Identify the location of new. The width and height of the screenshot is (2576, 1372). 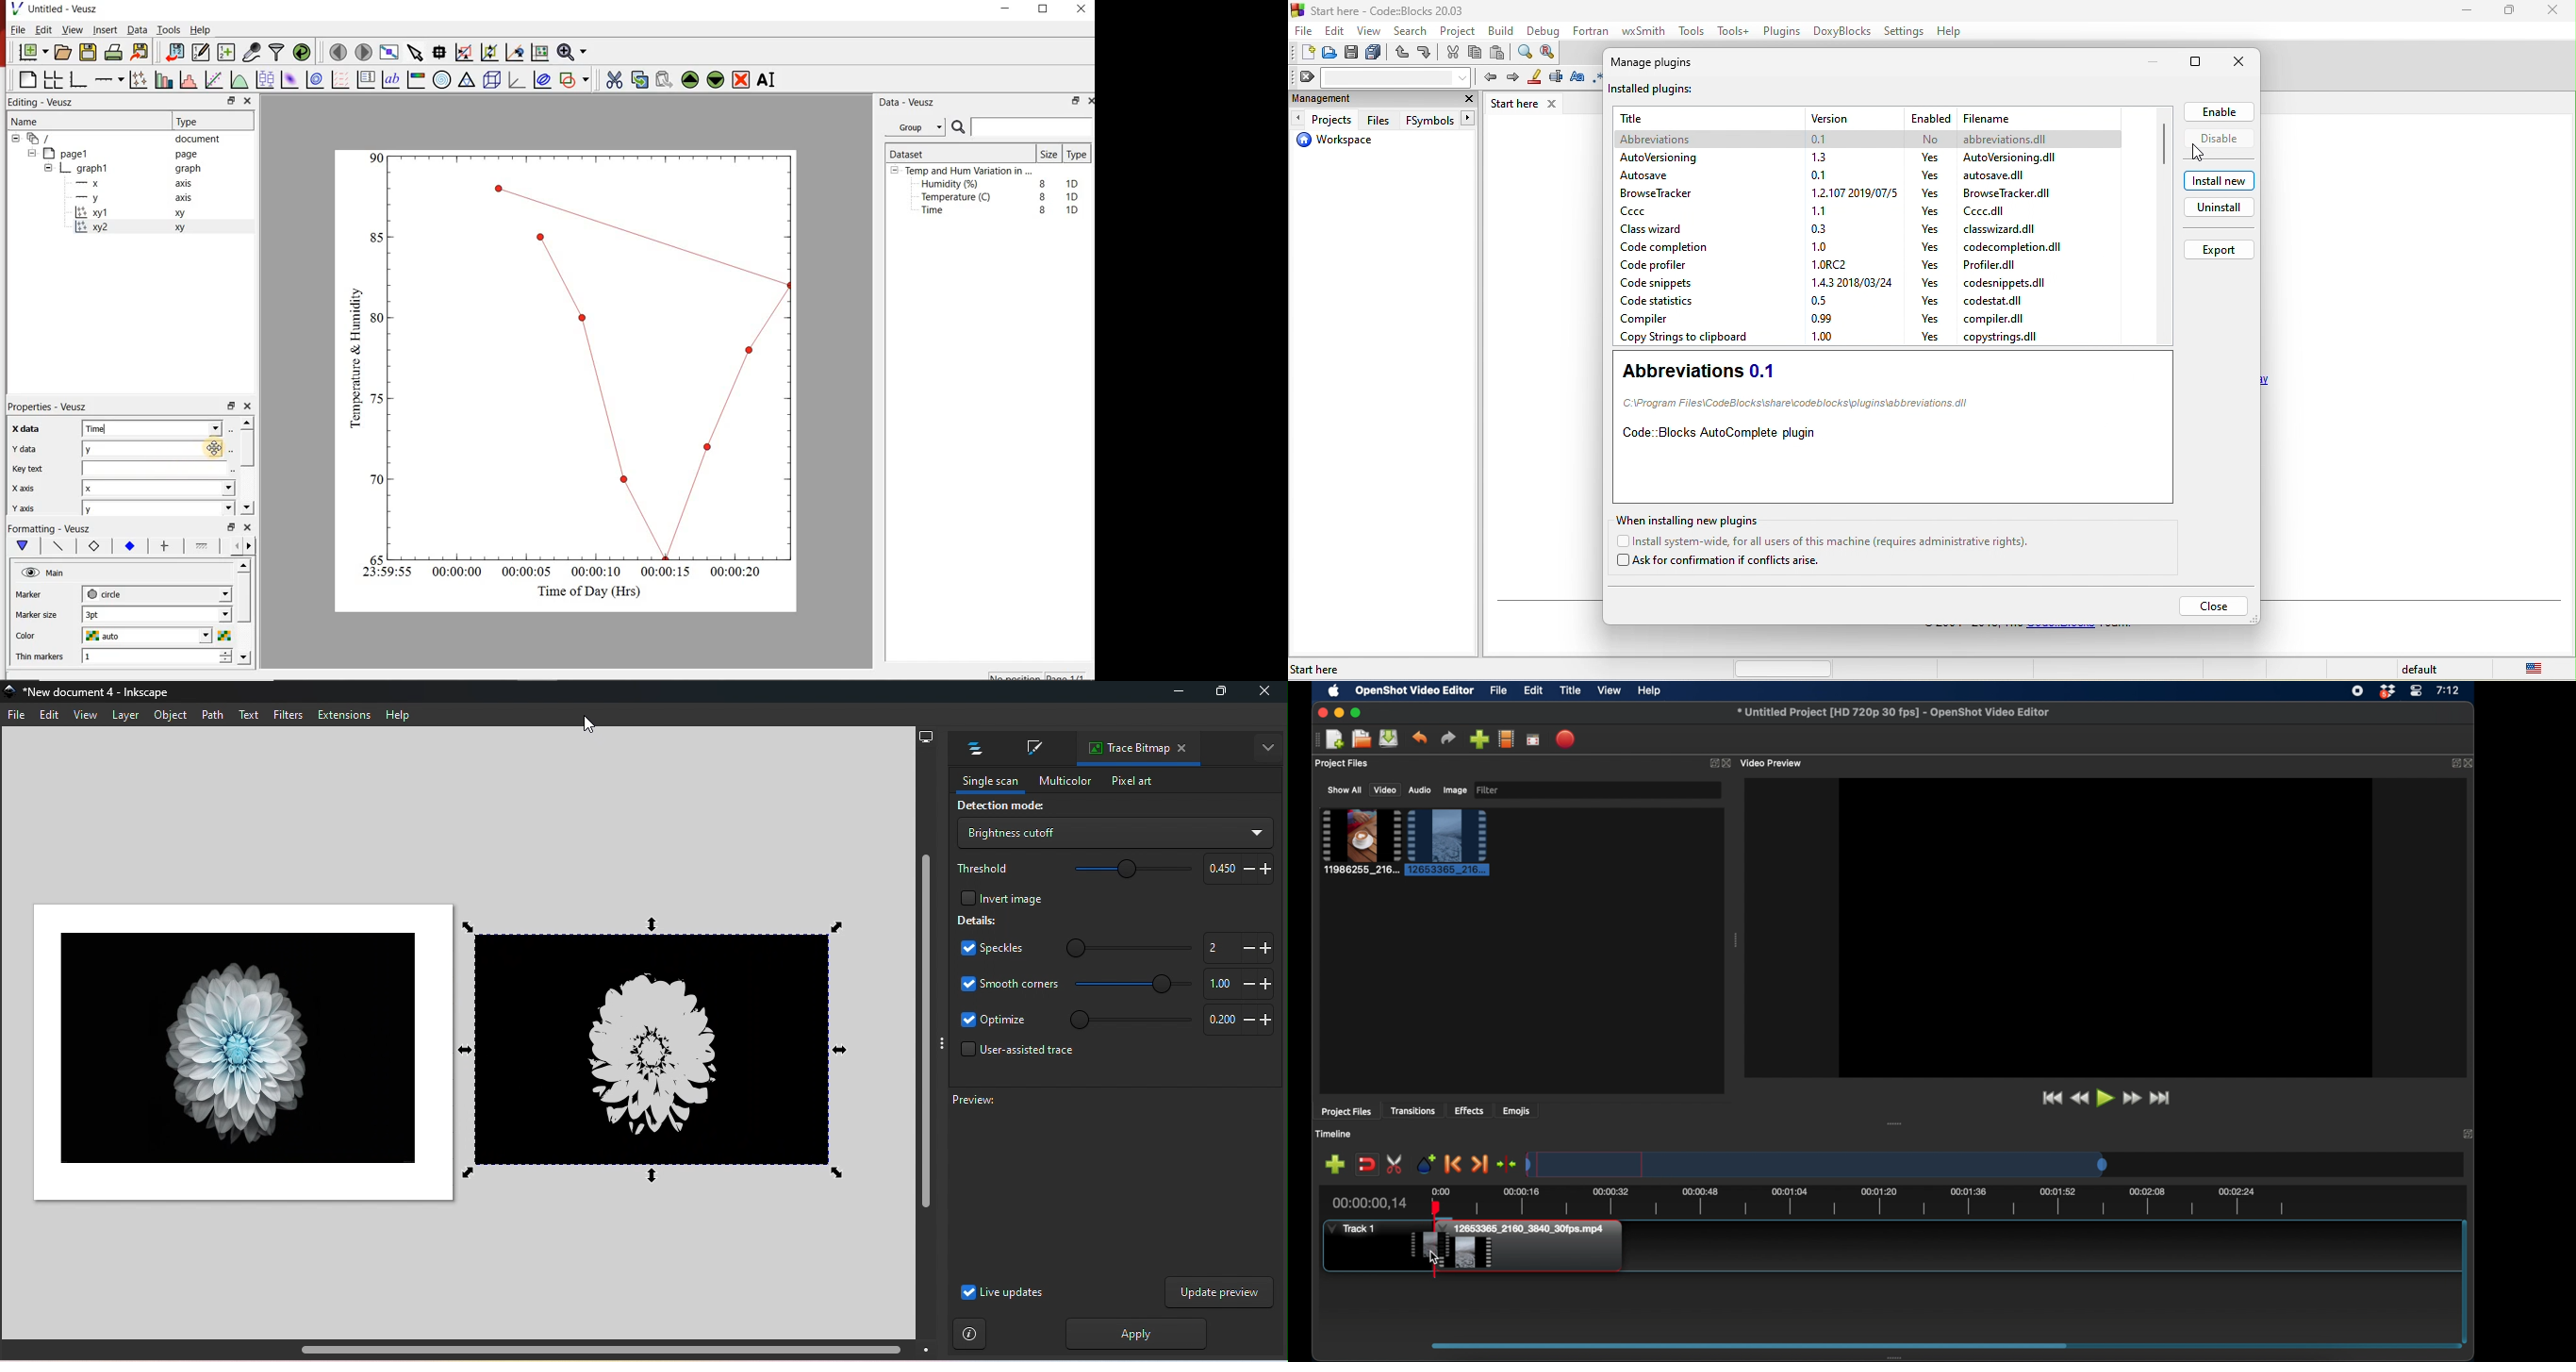
(1303, 52).